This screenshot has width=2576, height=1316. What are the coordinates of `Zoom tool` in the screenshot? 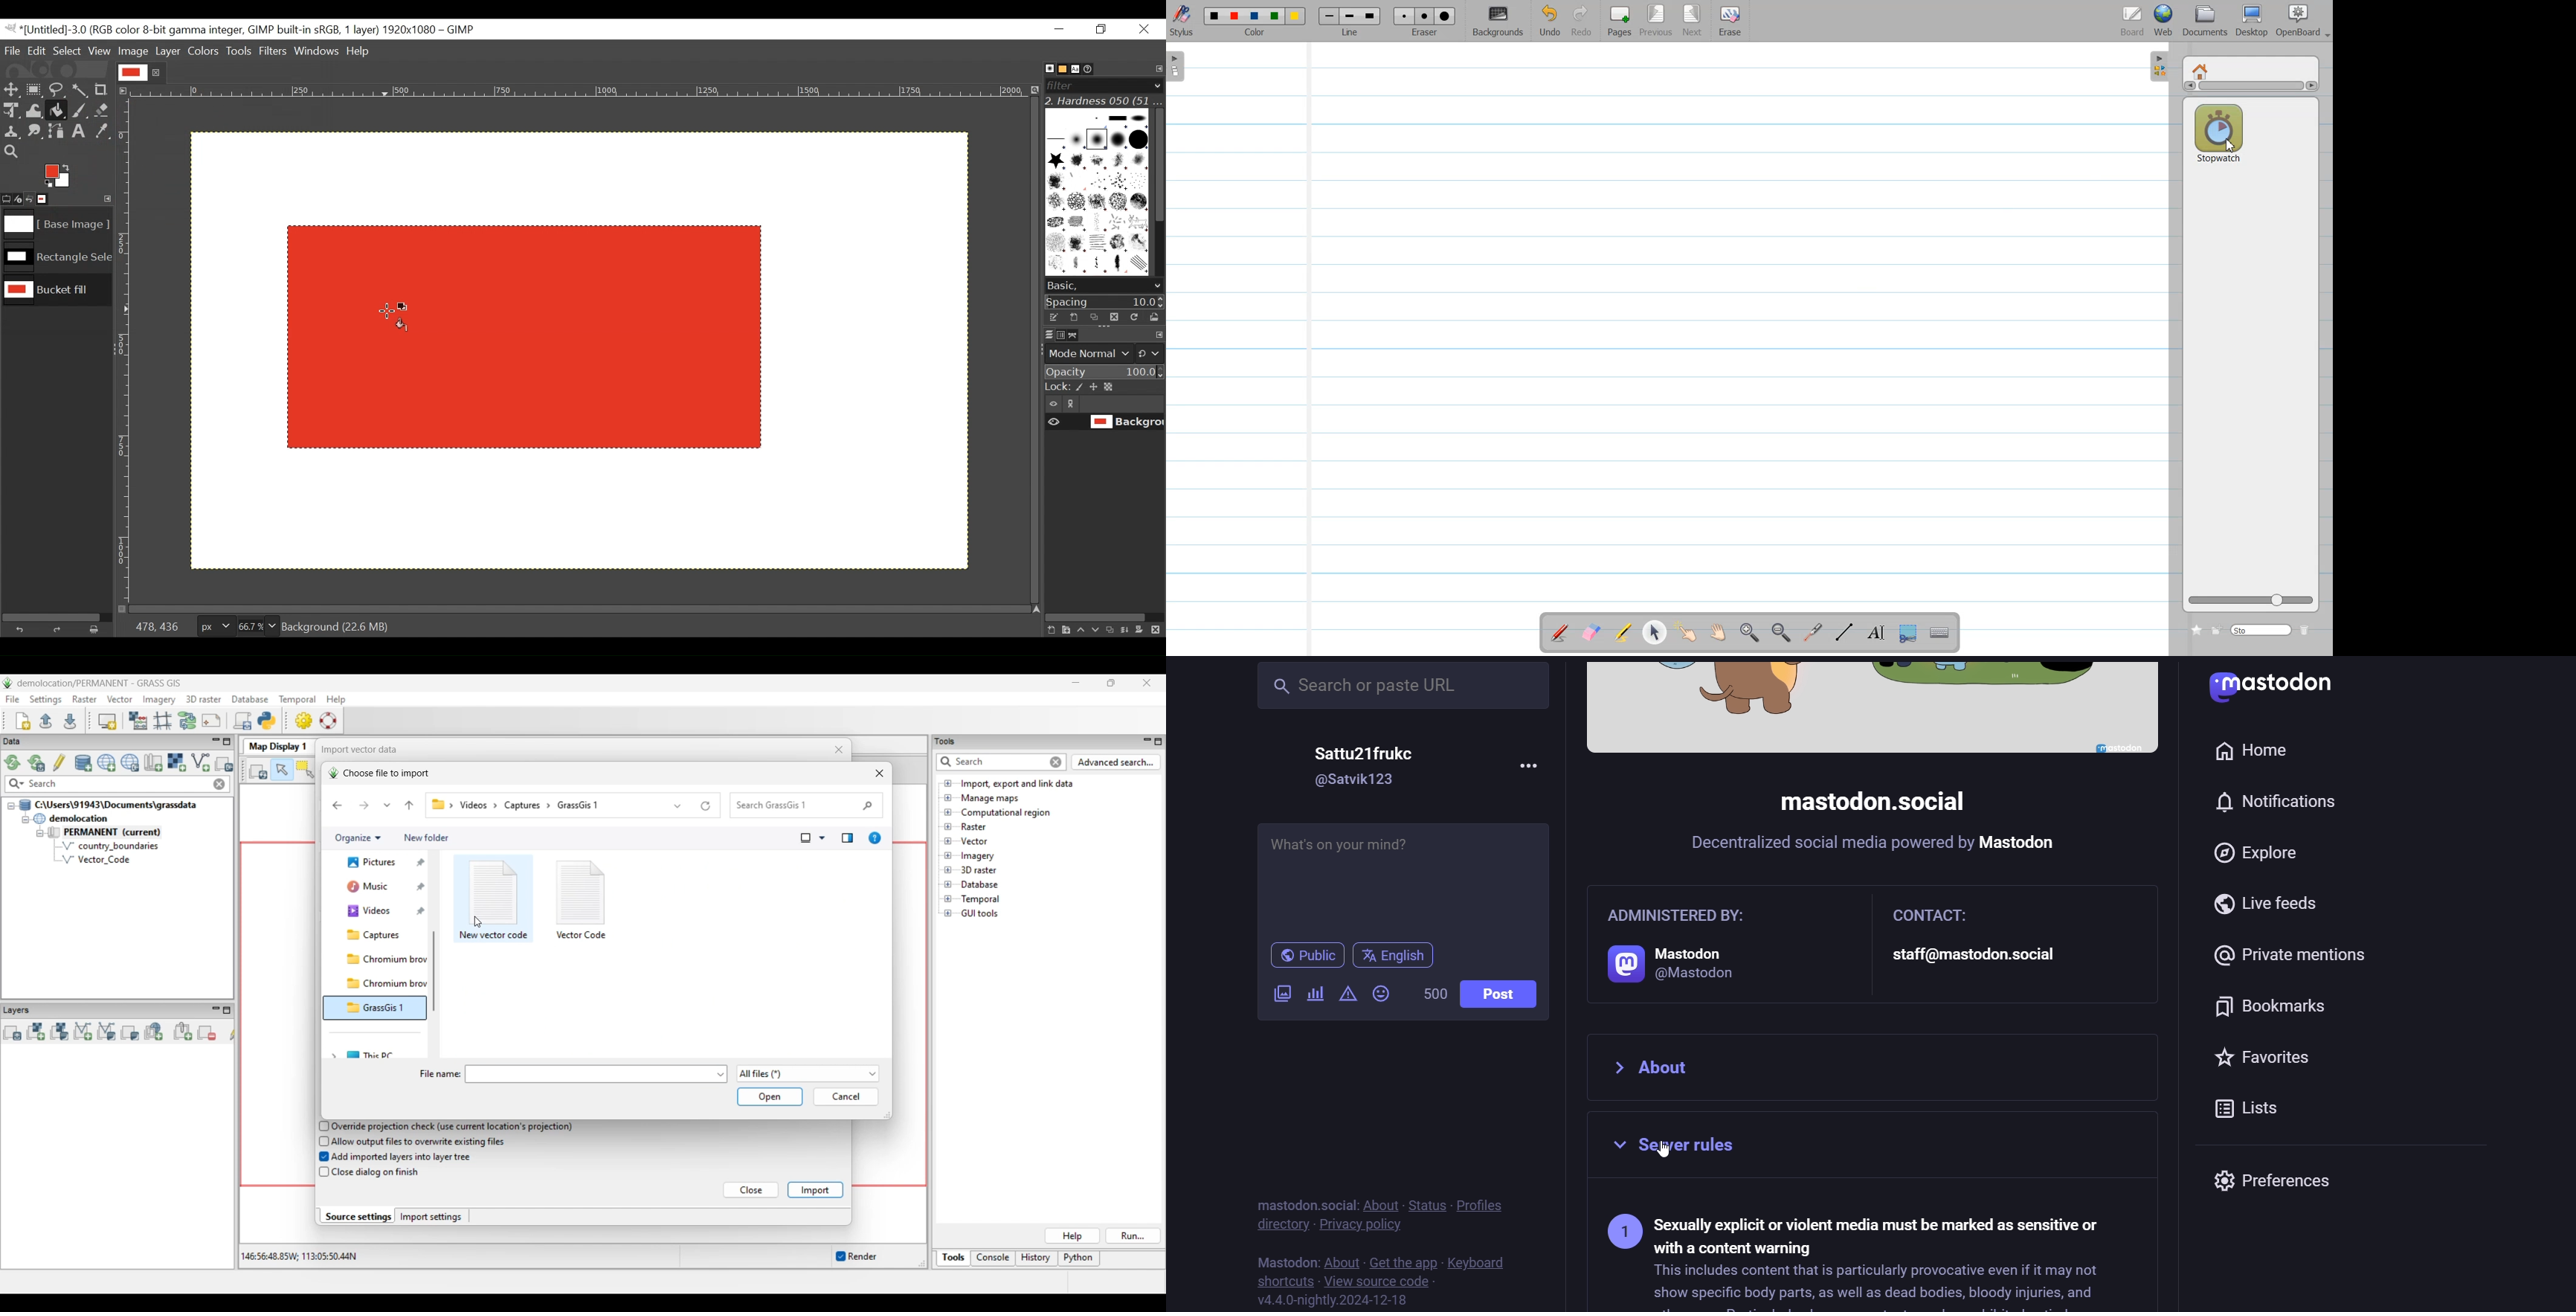 It's located at (11, 151).